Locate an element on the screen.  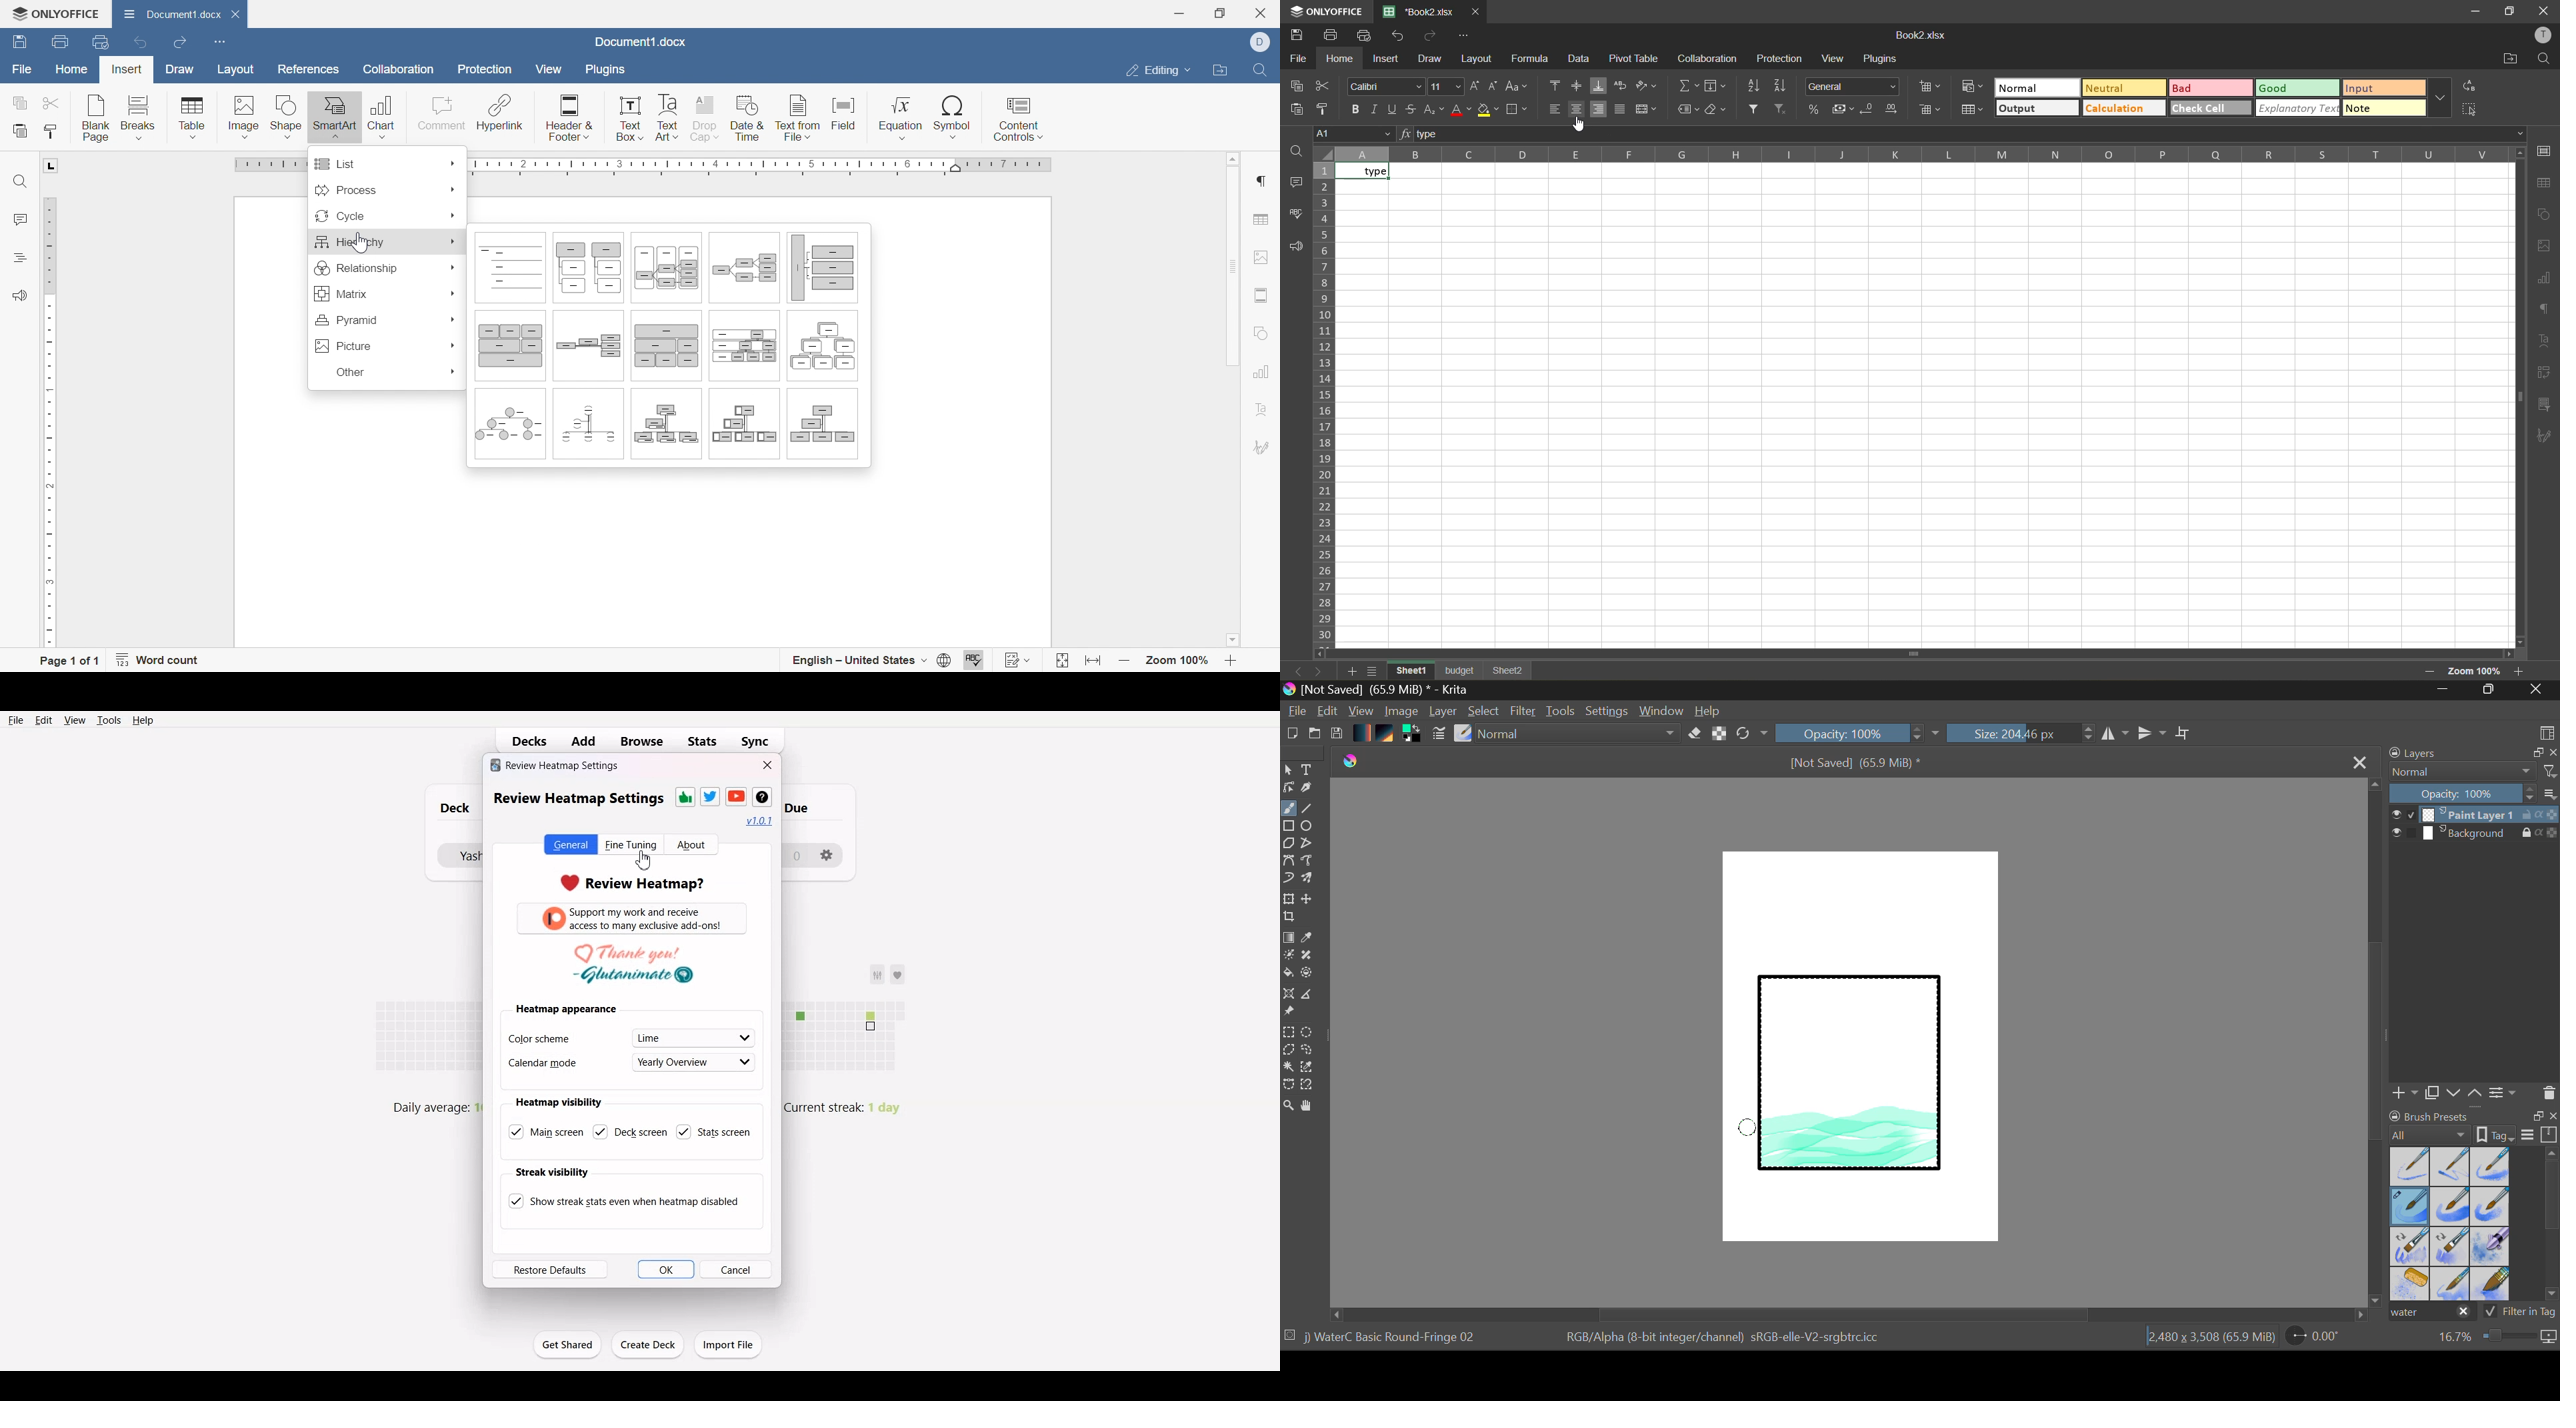
Close is located at coordinates (768, 765).